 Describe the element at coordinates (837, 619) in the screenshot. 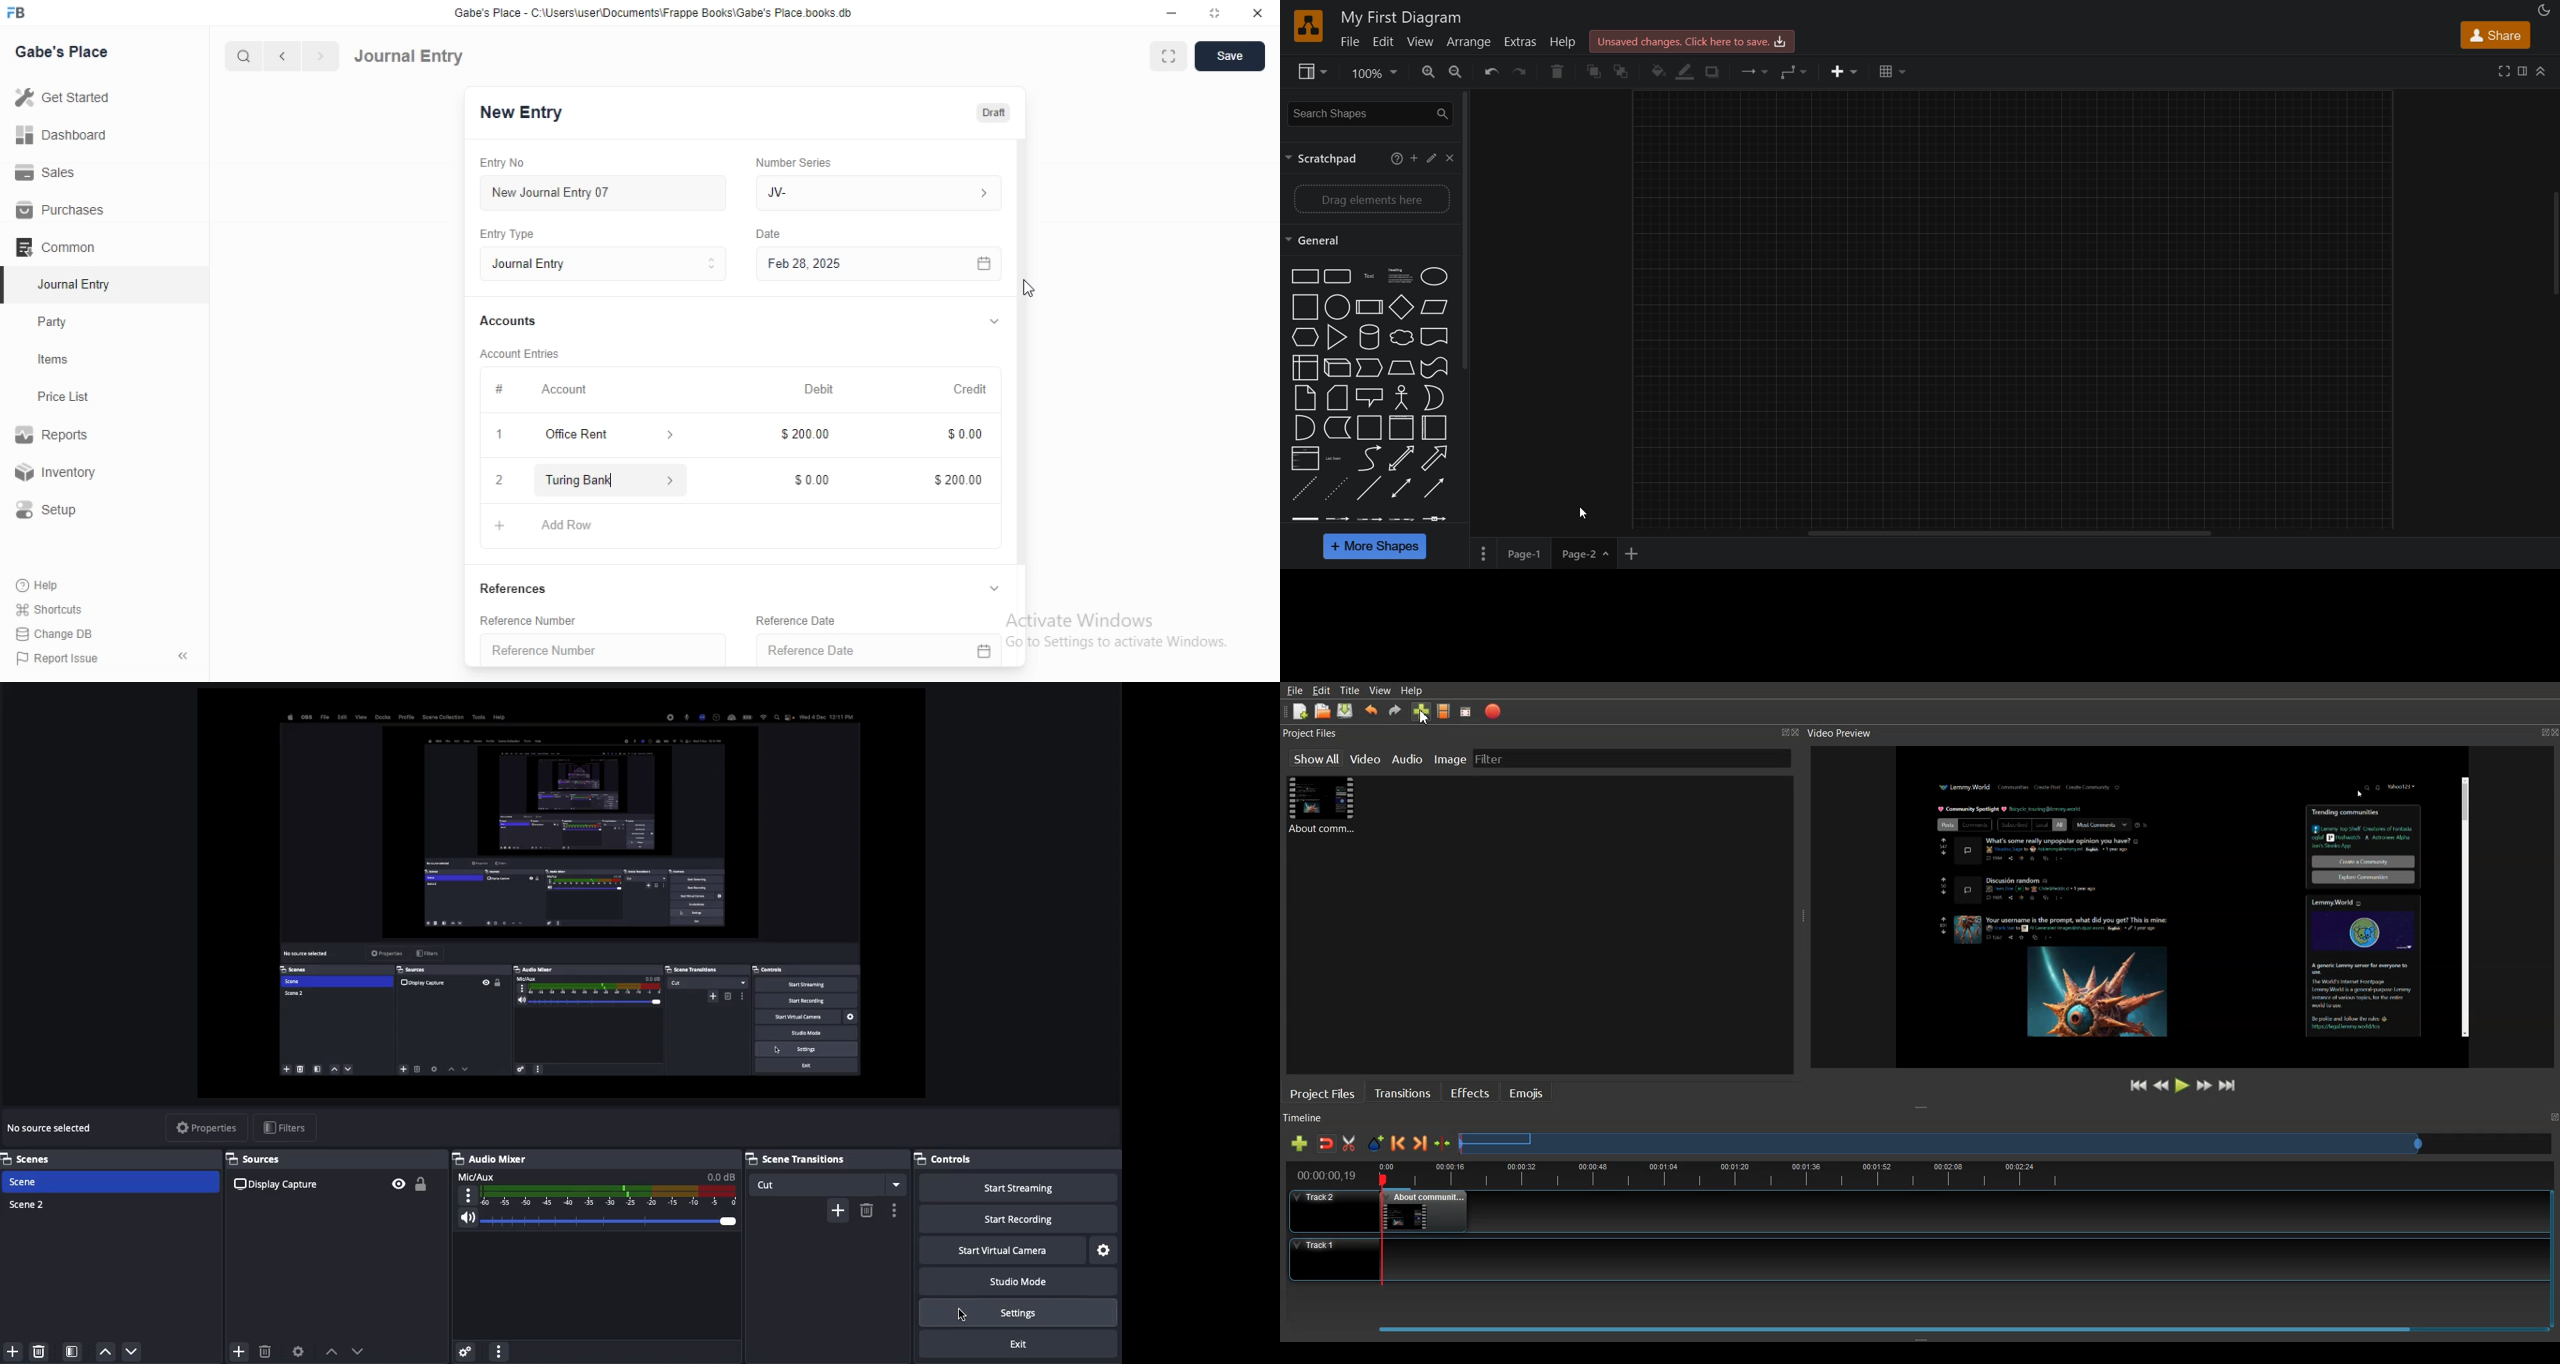

I see `Reference Date ` at that location.